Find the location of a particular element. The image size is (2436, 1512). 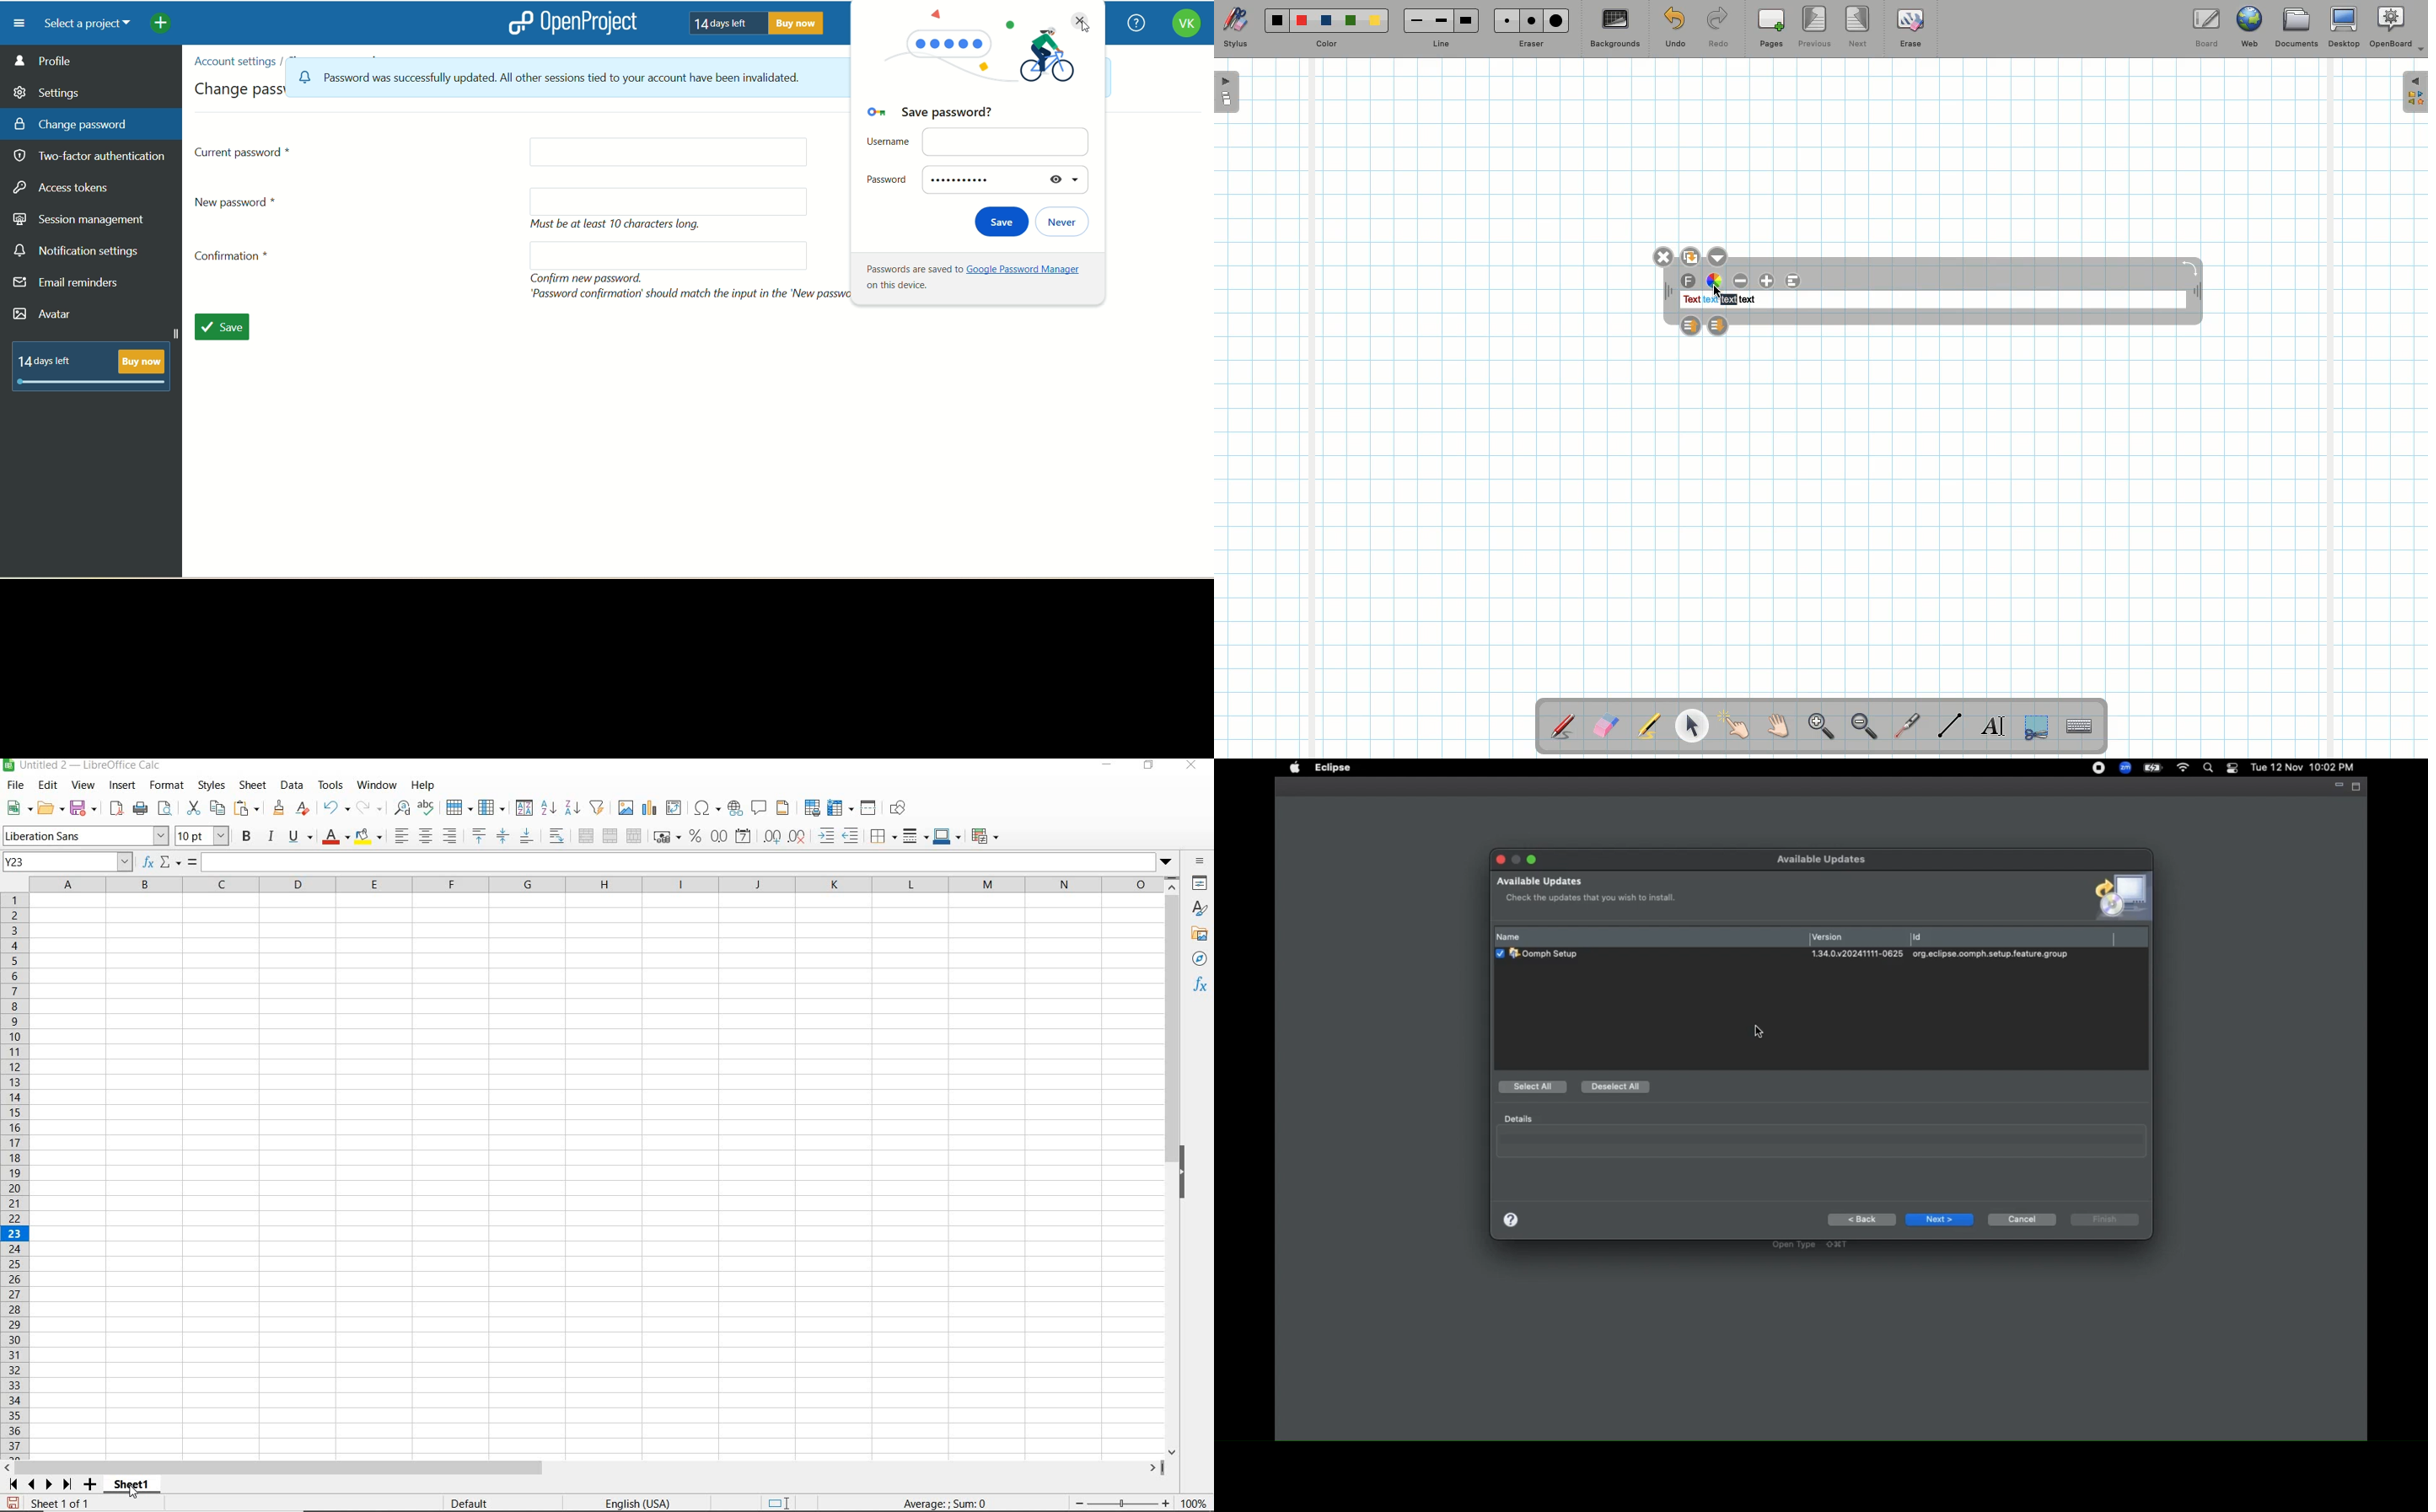

CUT is located at coordinates (192, 807).